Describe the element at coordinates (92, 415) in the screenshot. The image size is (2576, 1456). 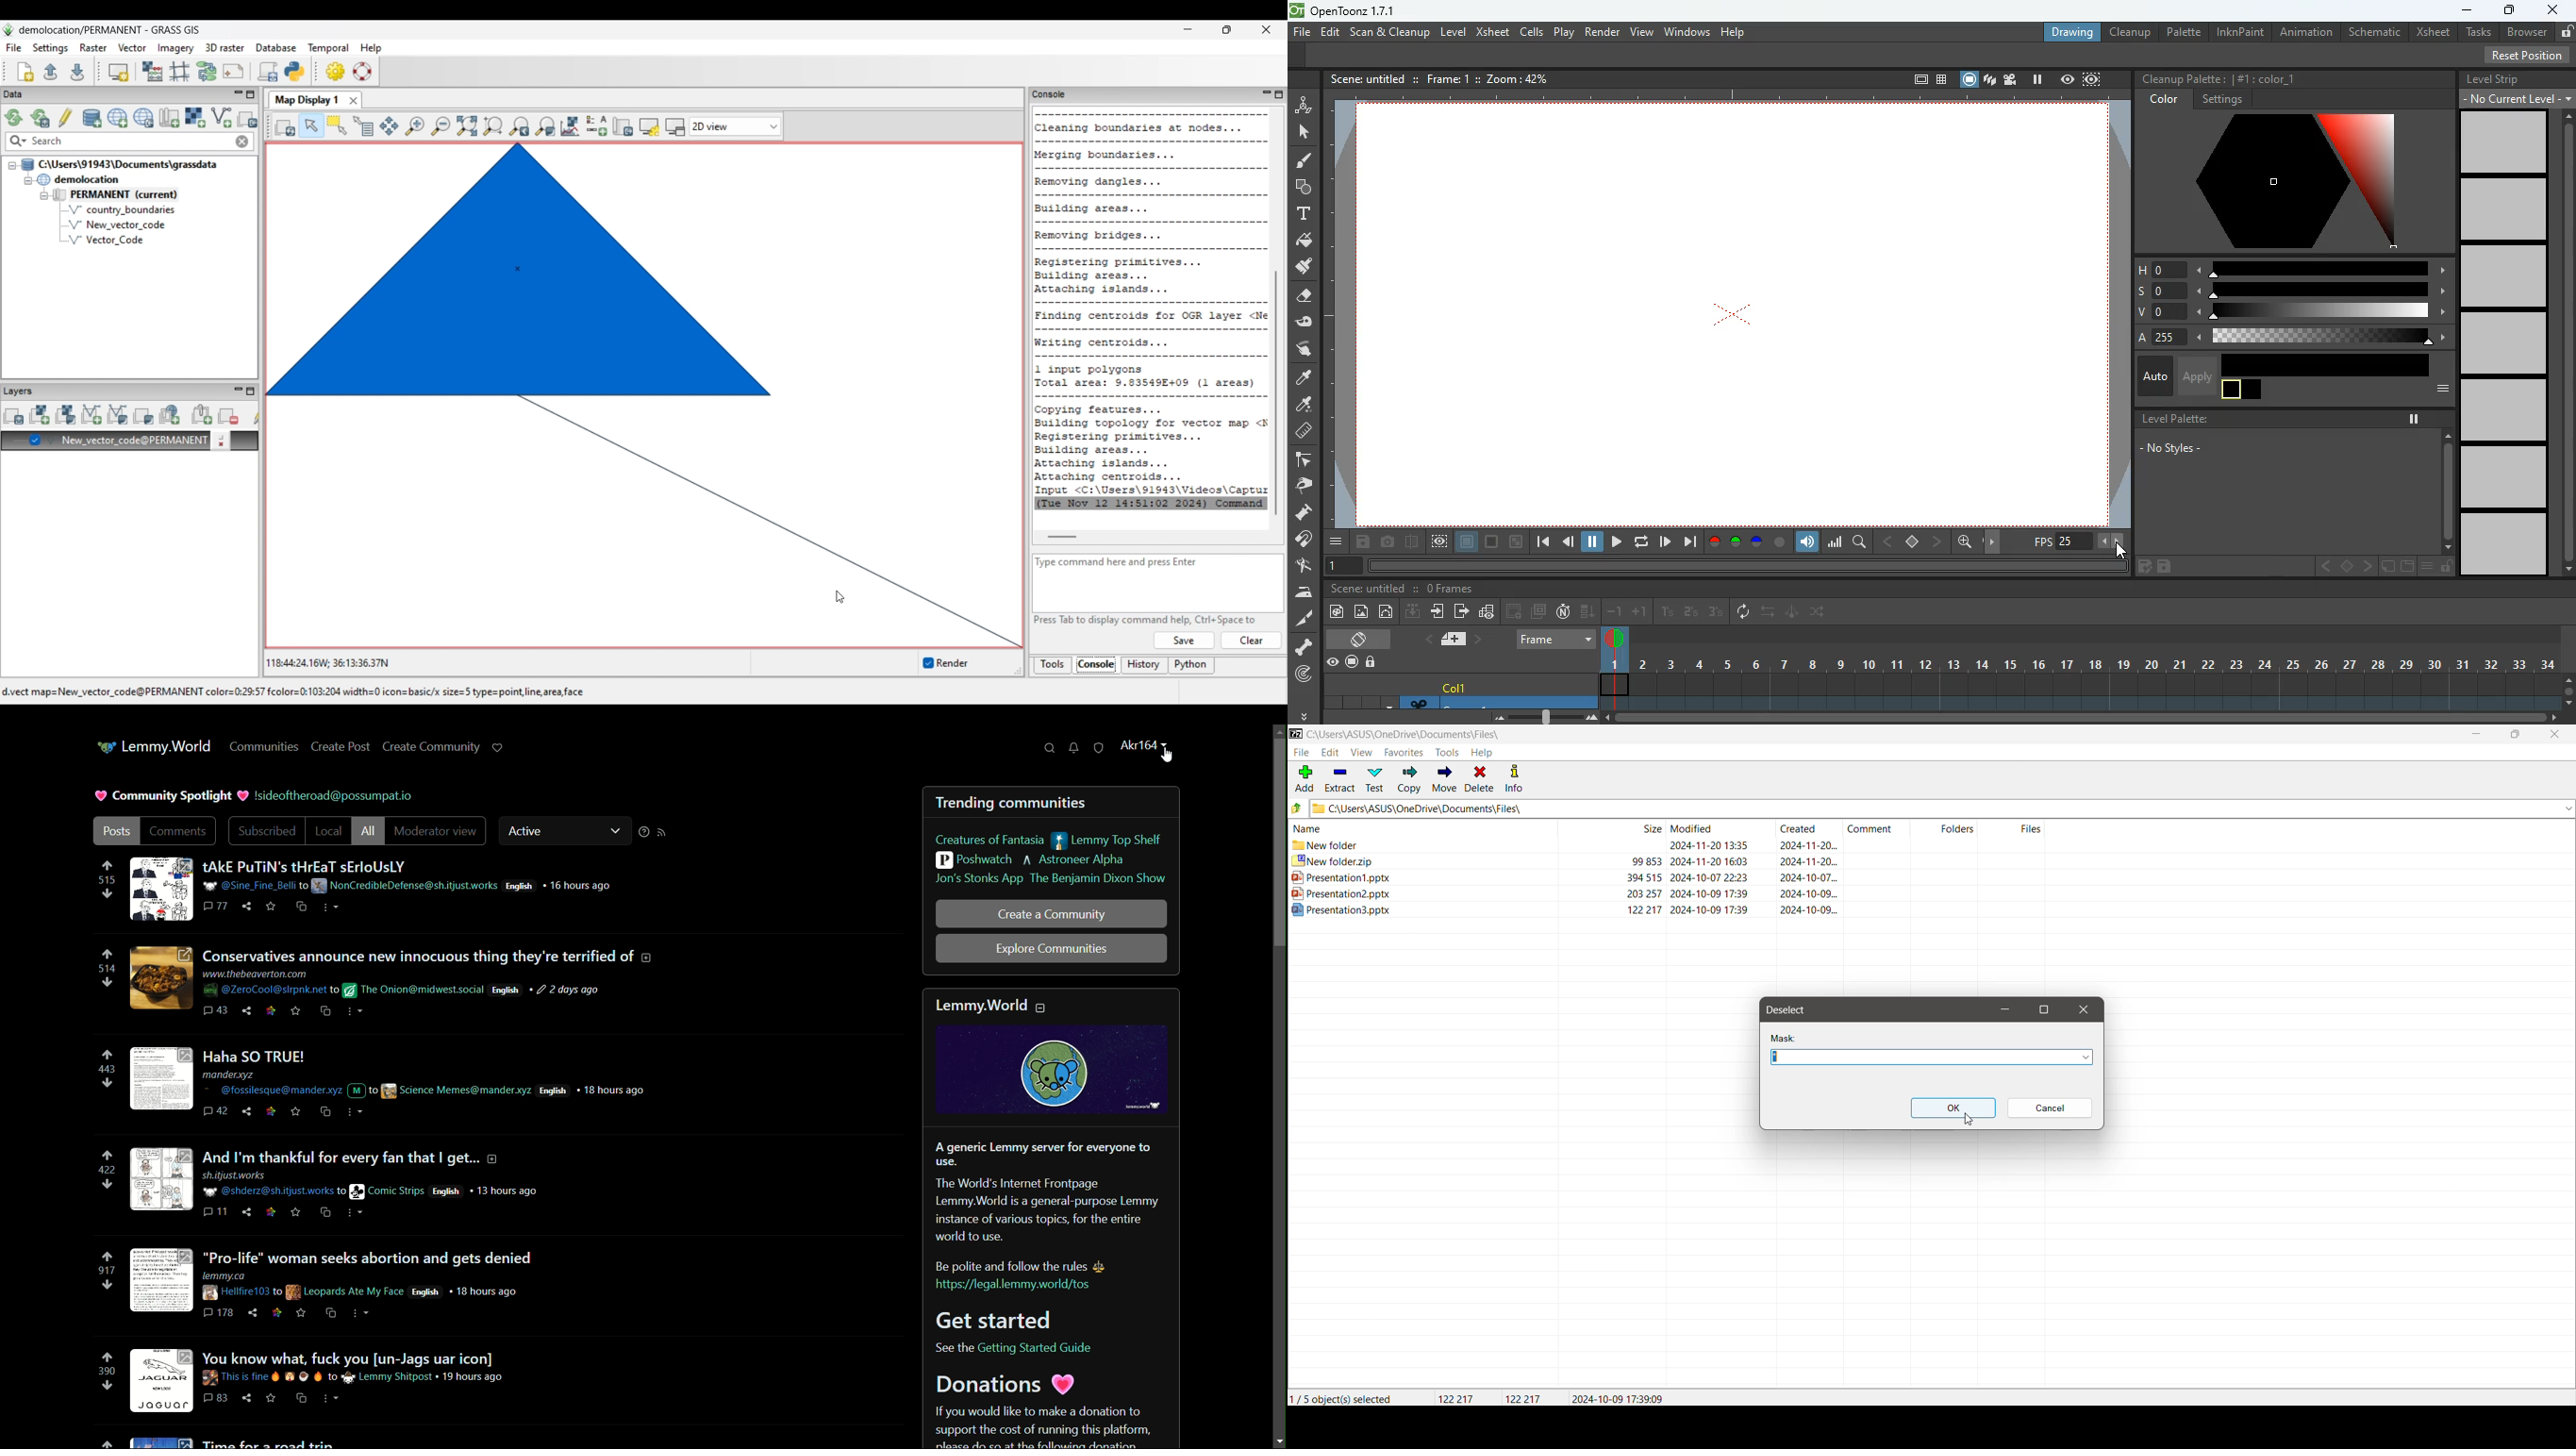
I see `Add vector map layer` at that location.